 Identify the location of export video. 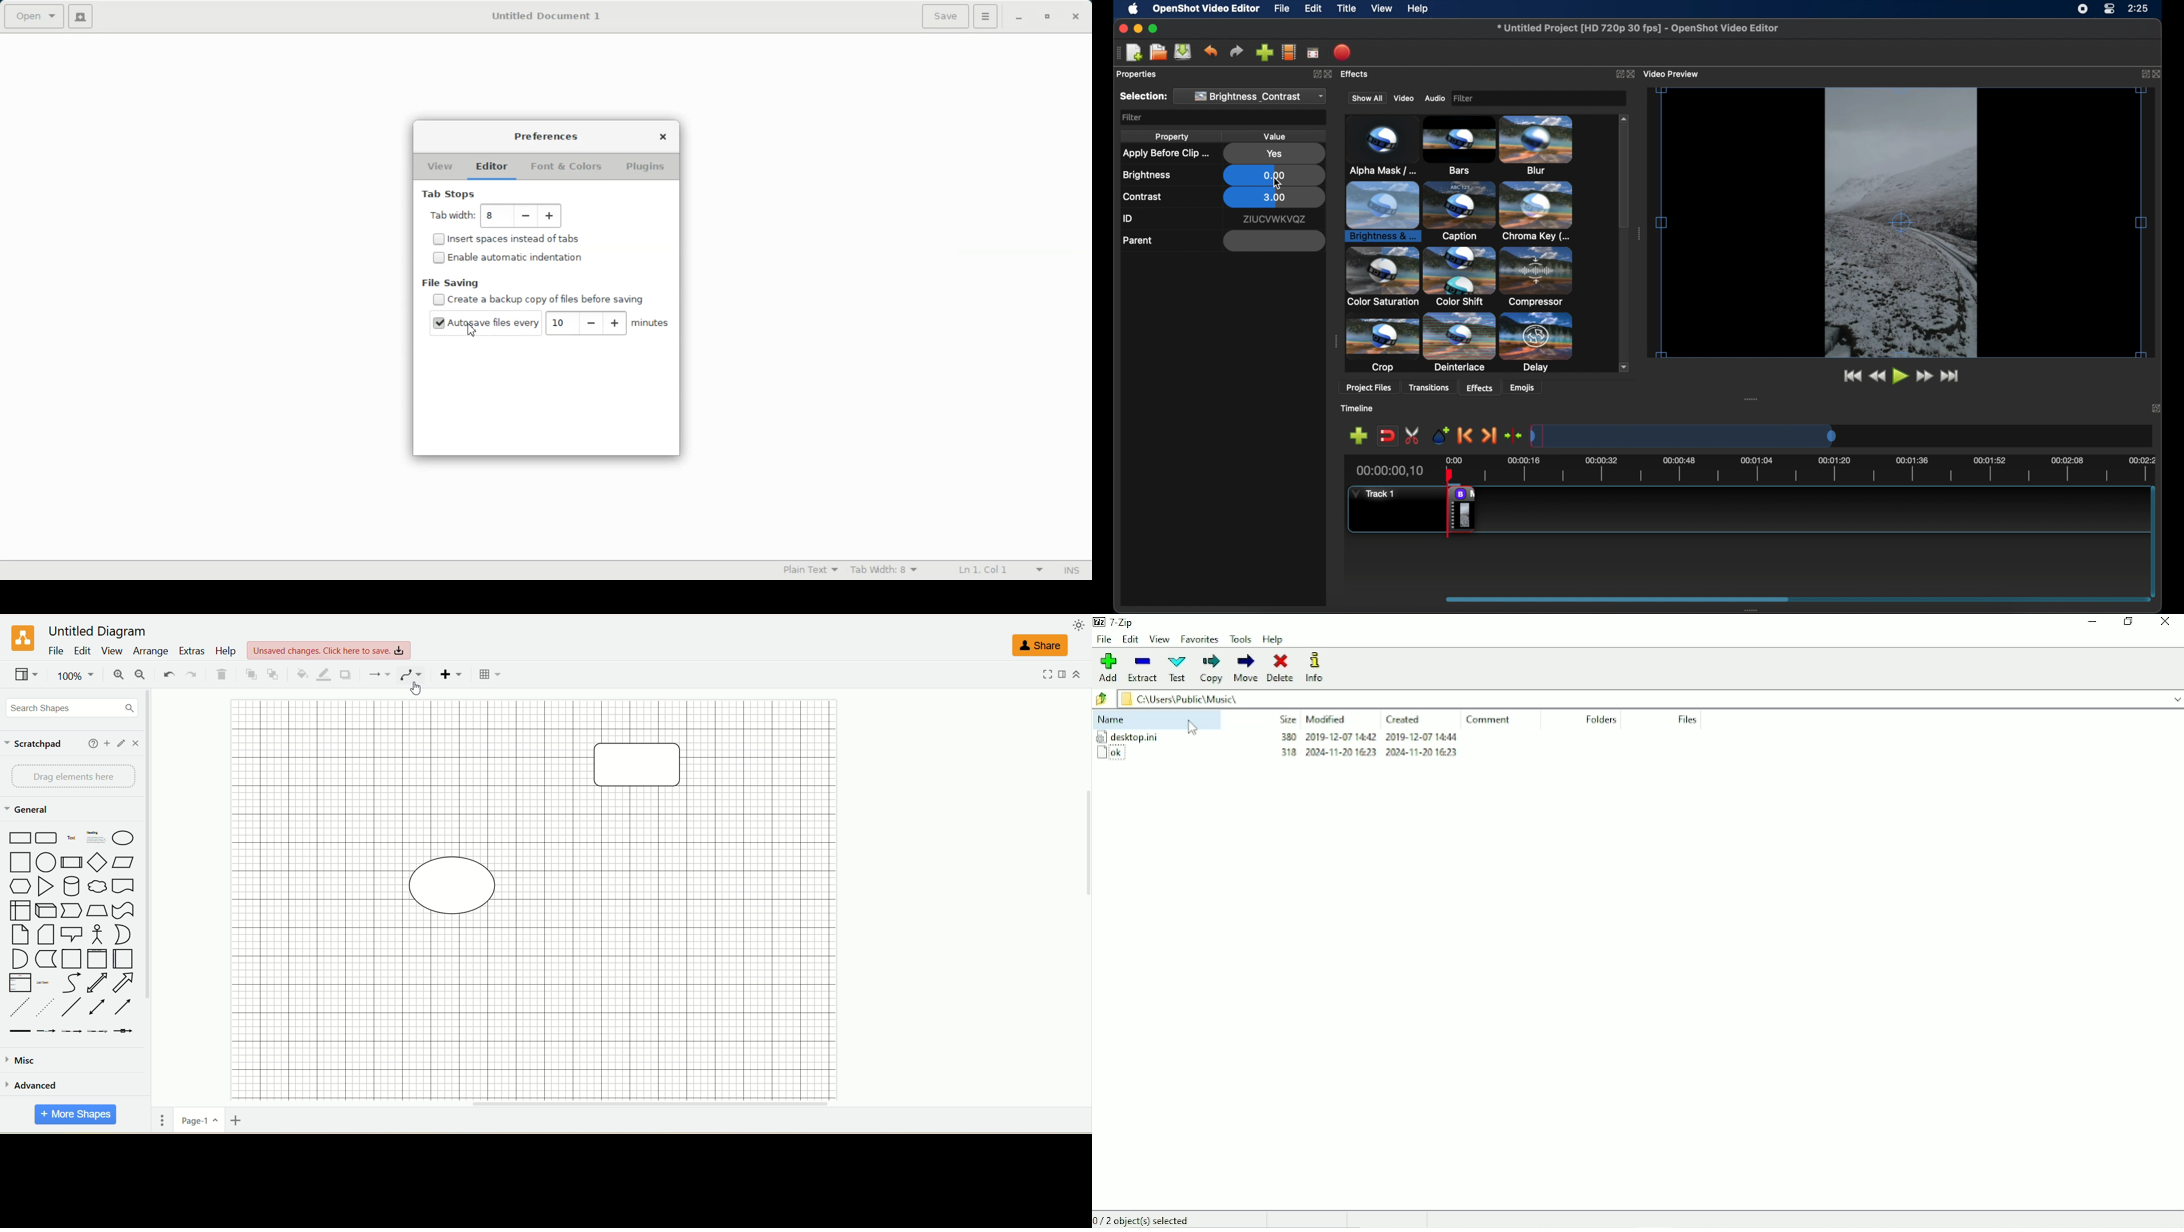
(1342, 52).